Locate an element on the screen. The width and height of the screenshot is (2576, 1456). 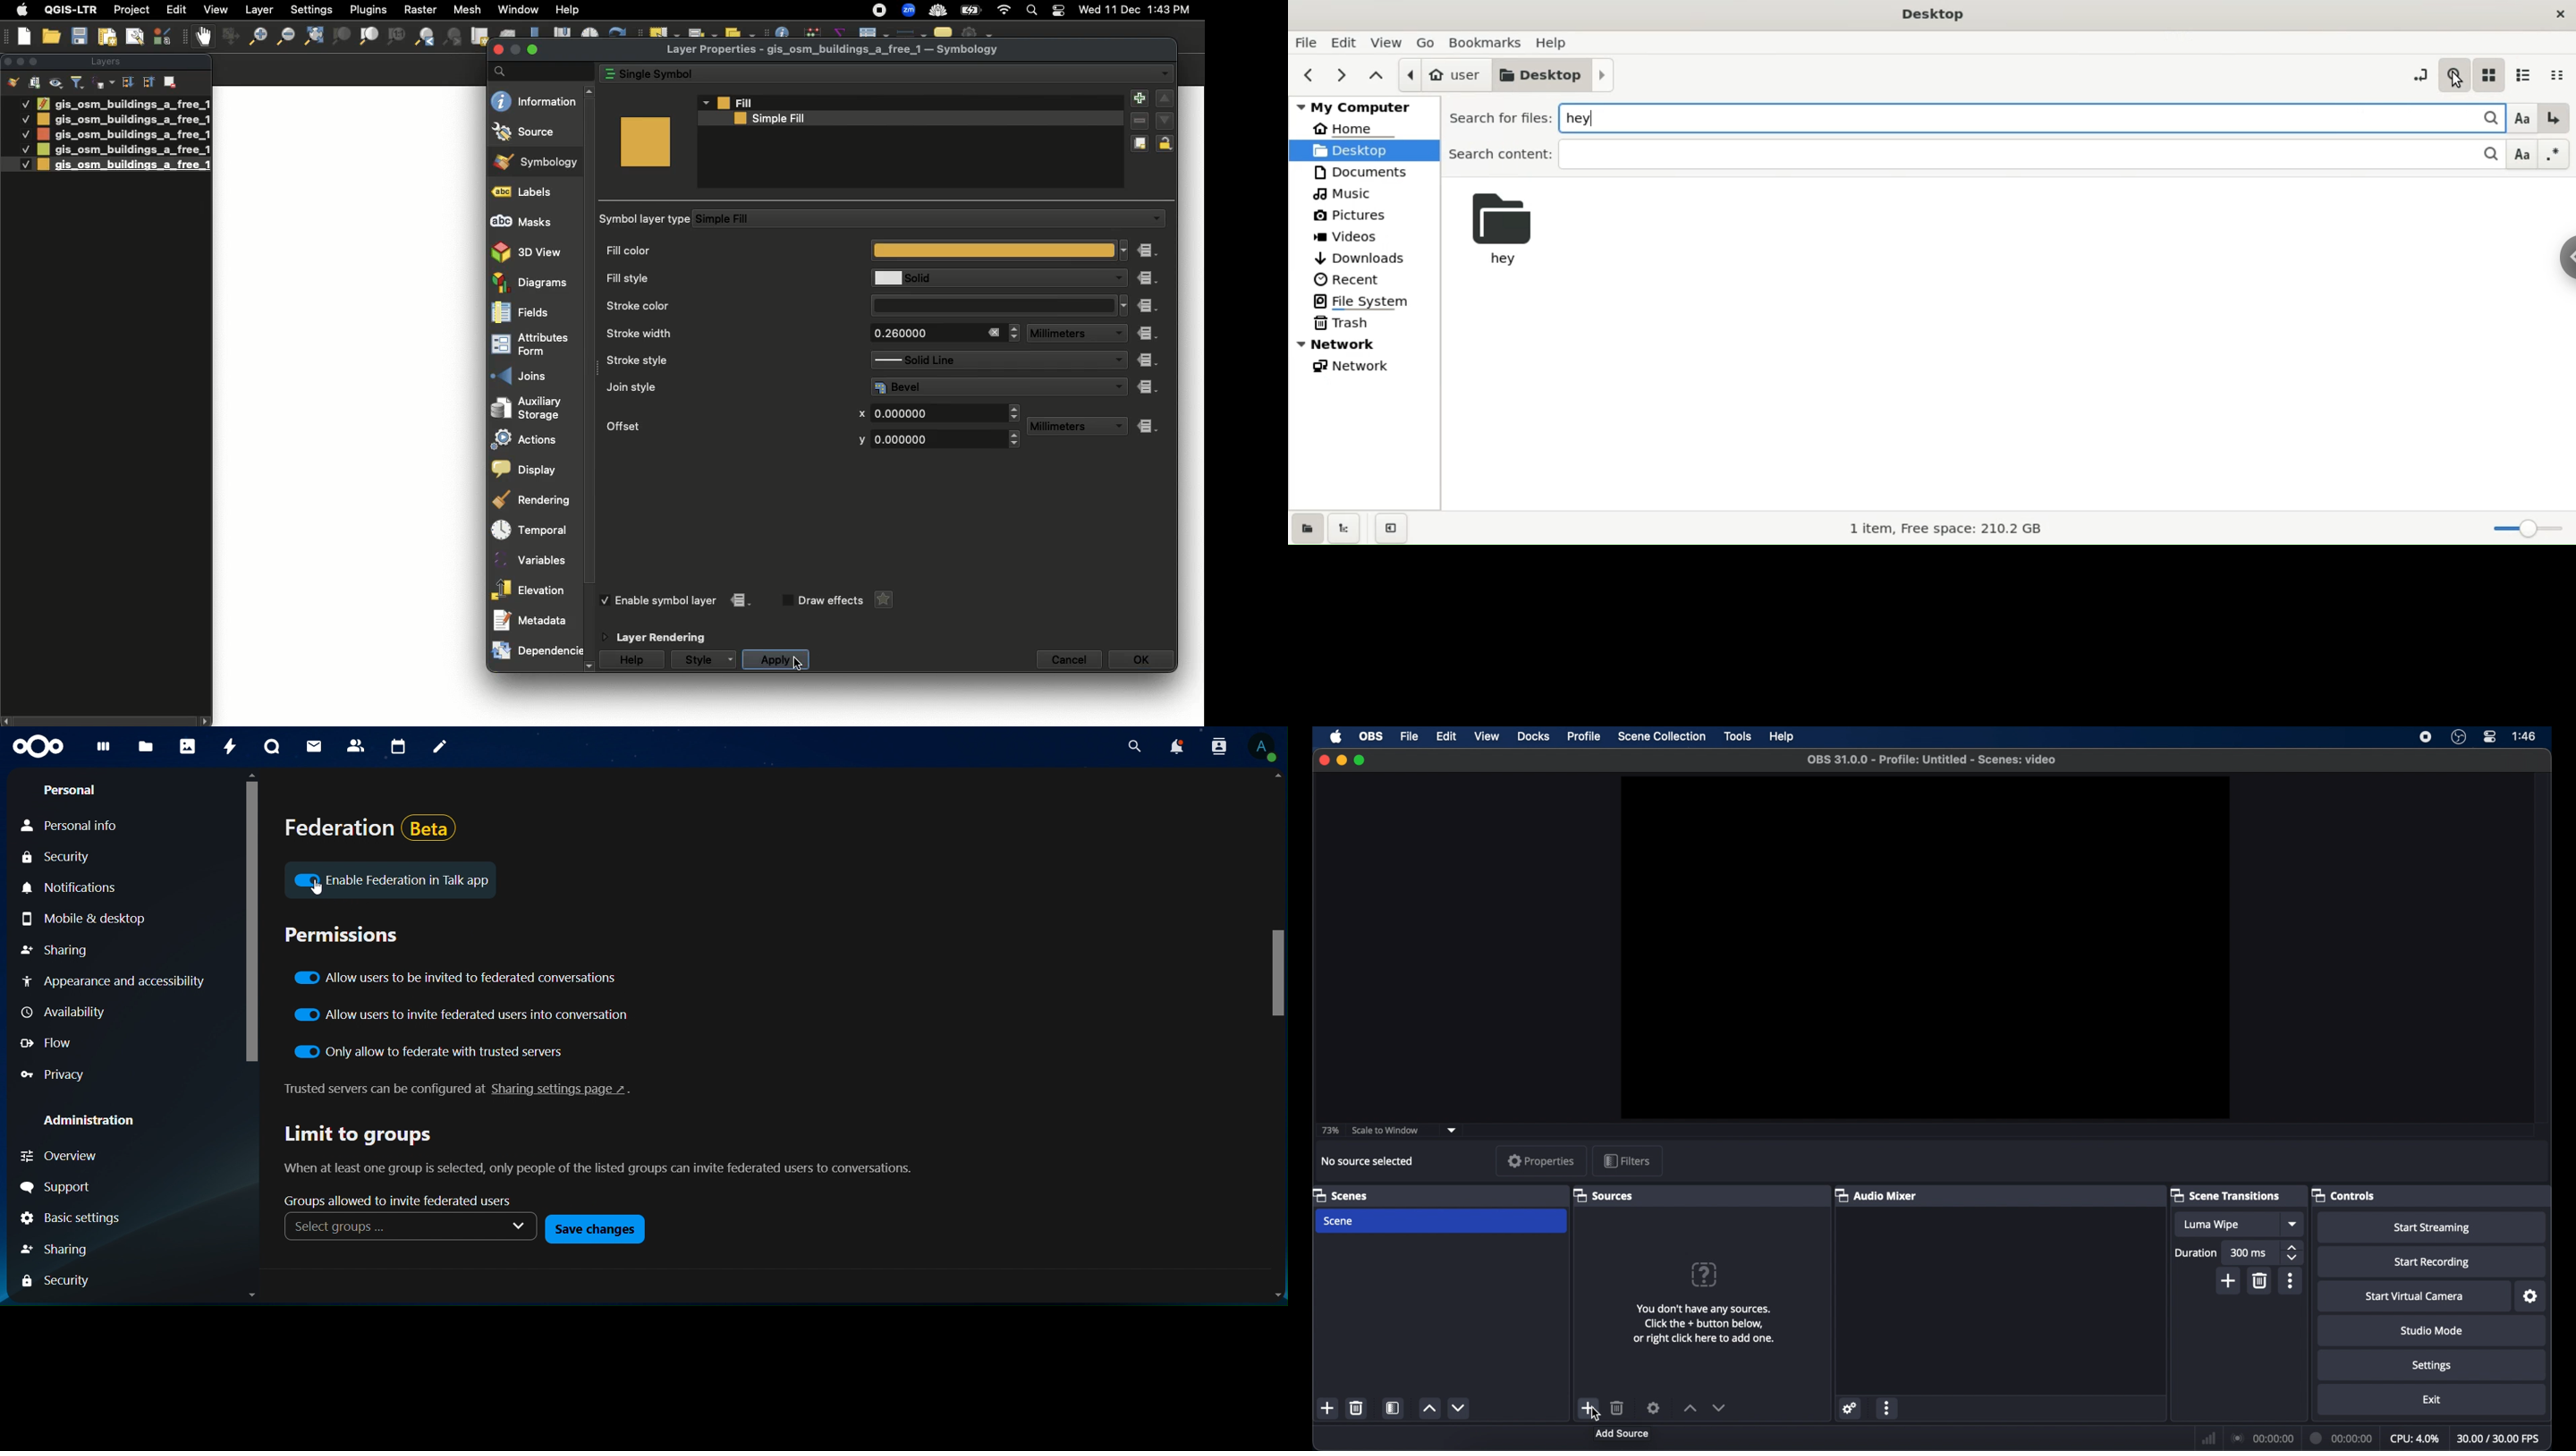
Window is located at coordinates (518, 9).